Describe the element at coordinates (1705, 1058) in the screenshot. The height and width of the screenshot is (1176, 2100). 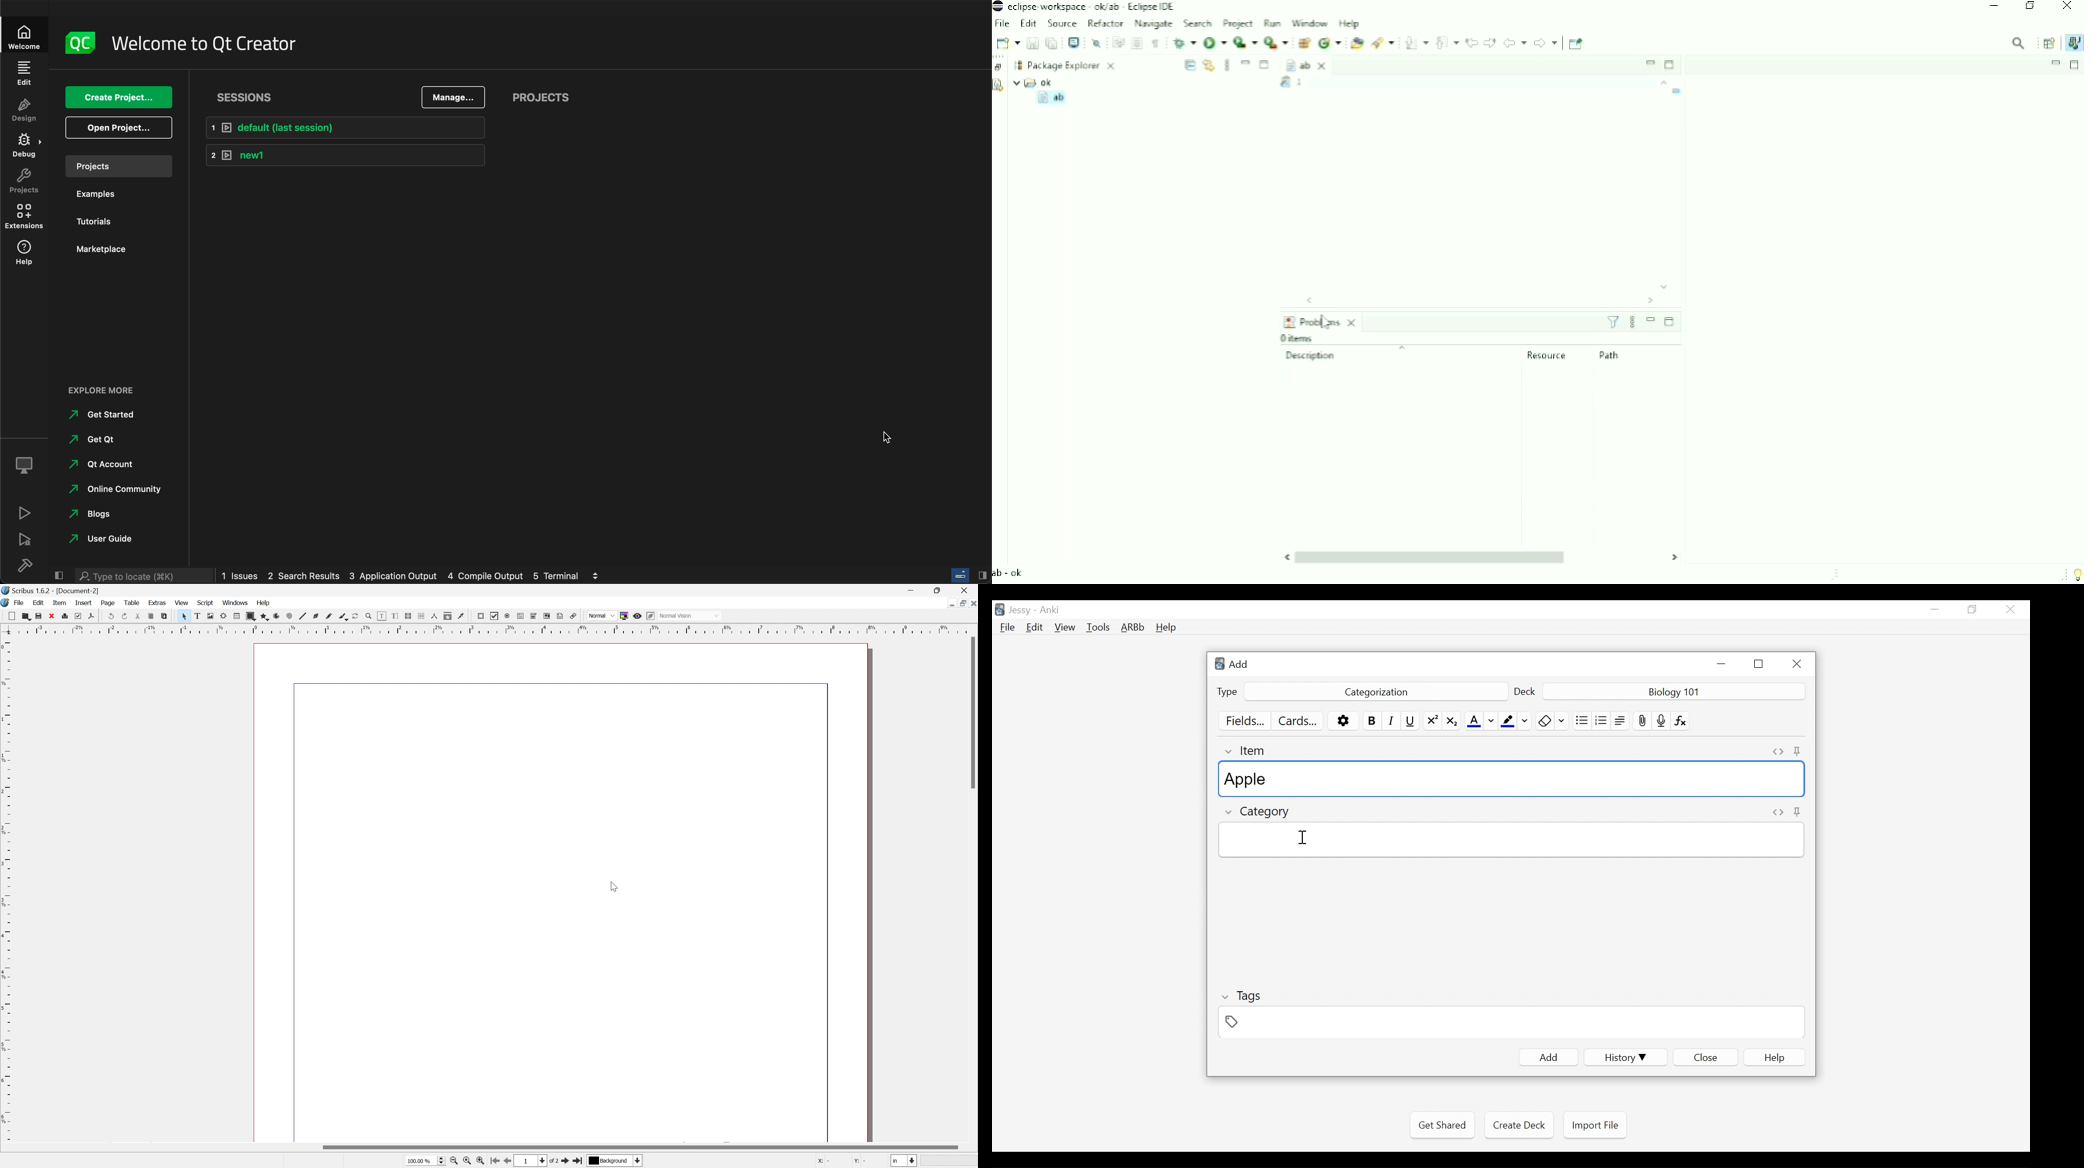
I see `Close` at that location.